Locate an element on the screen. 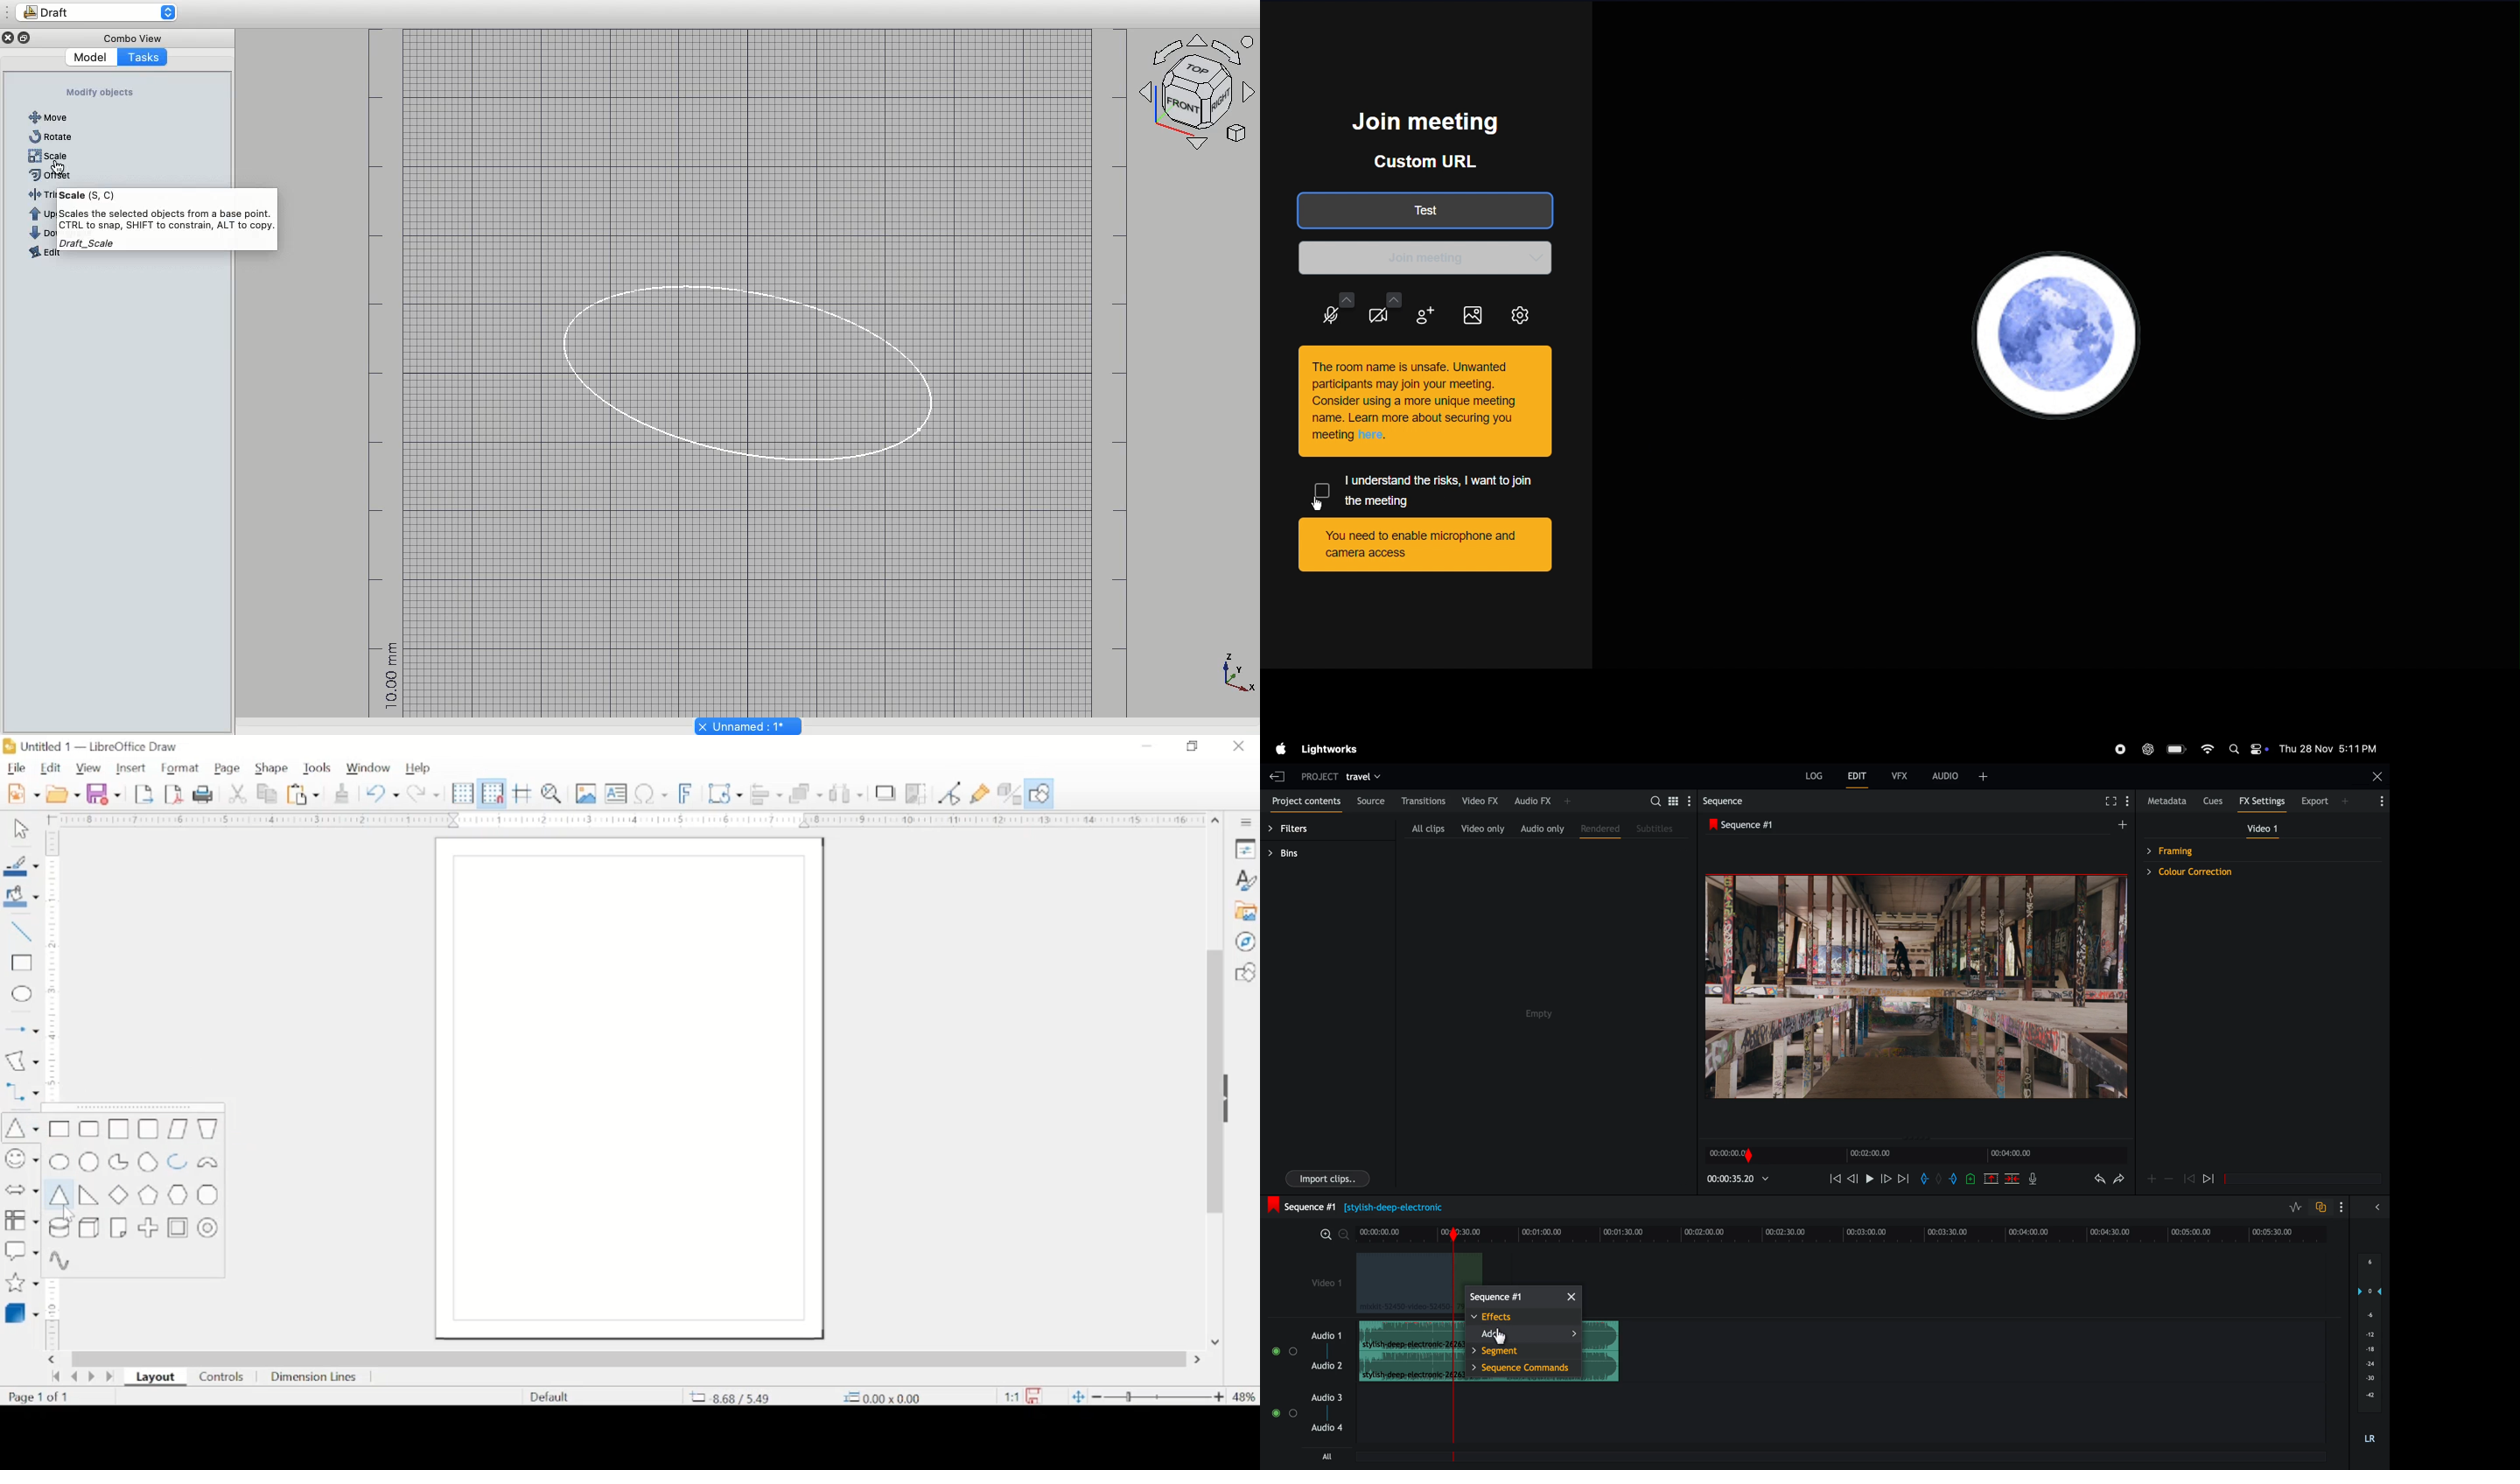 The image size is (2520, 1484). audio track is located at coordinates (1405, 1335).